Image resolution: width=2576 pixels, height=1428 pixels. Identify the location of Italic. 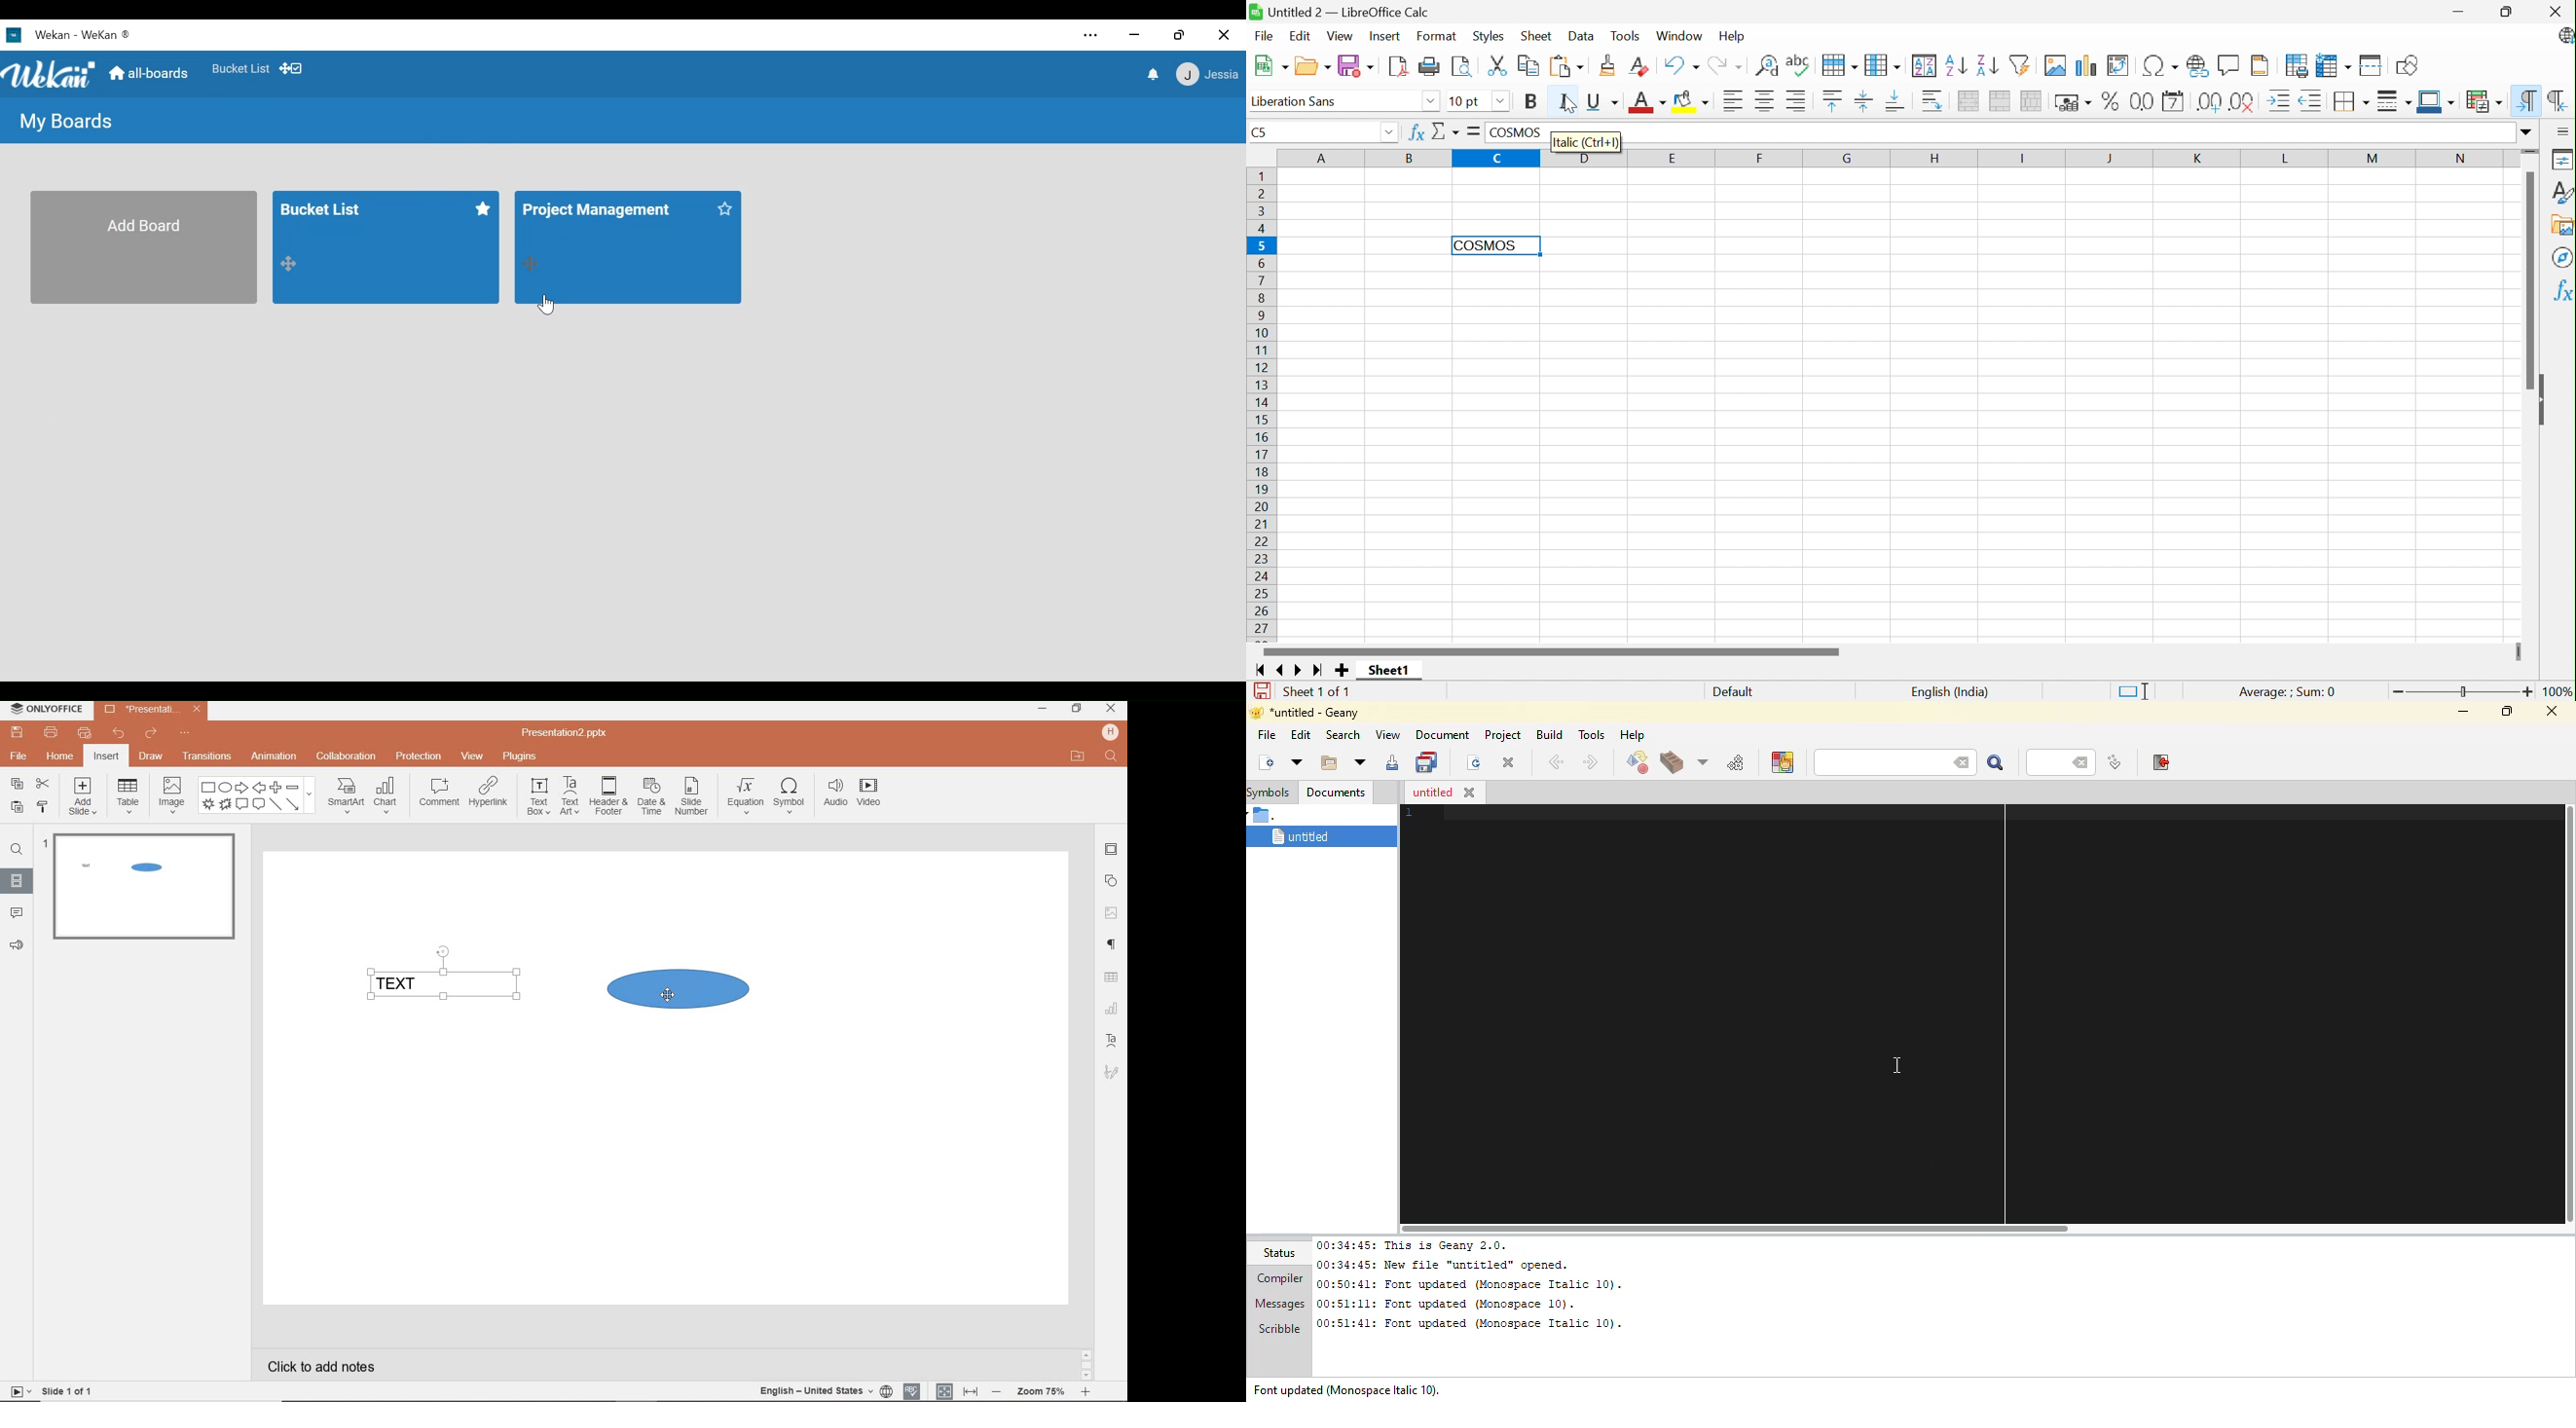
(1565, 104).